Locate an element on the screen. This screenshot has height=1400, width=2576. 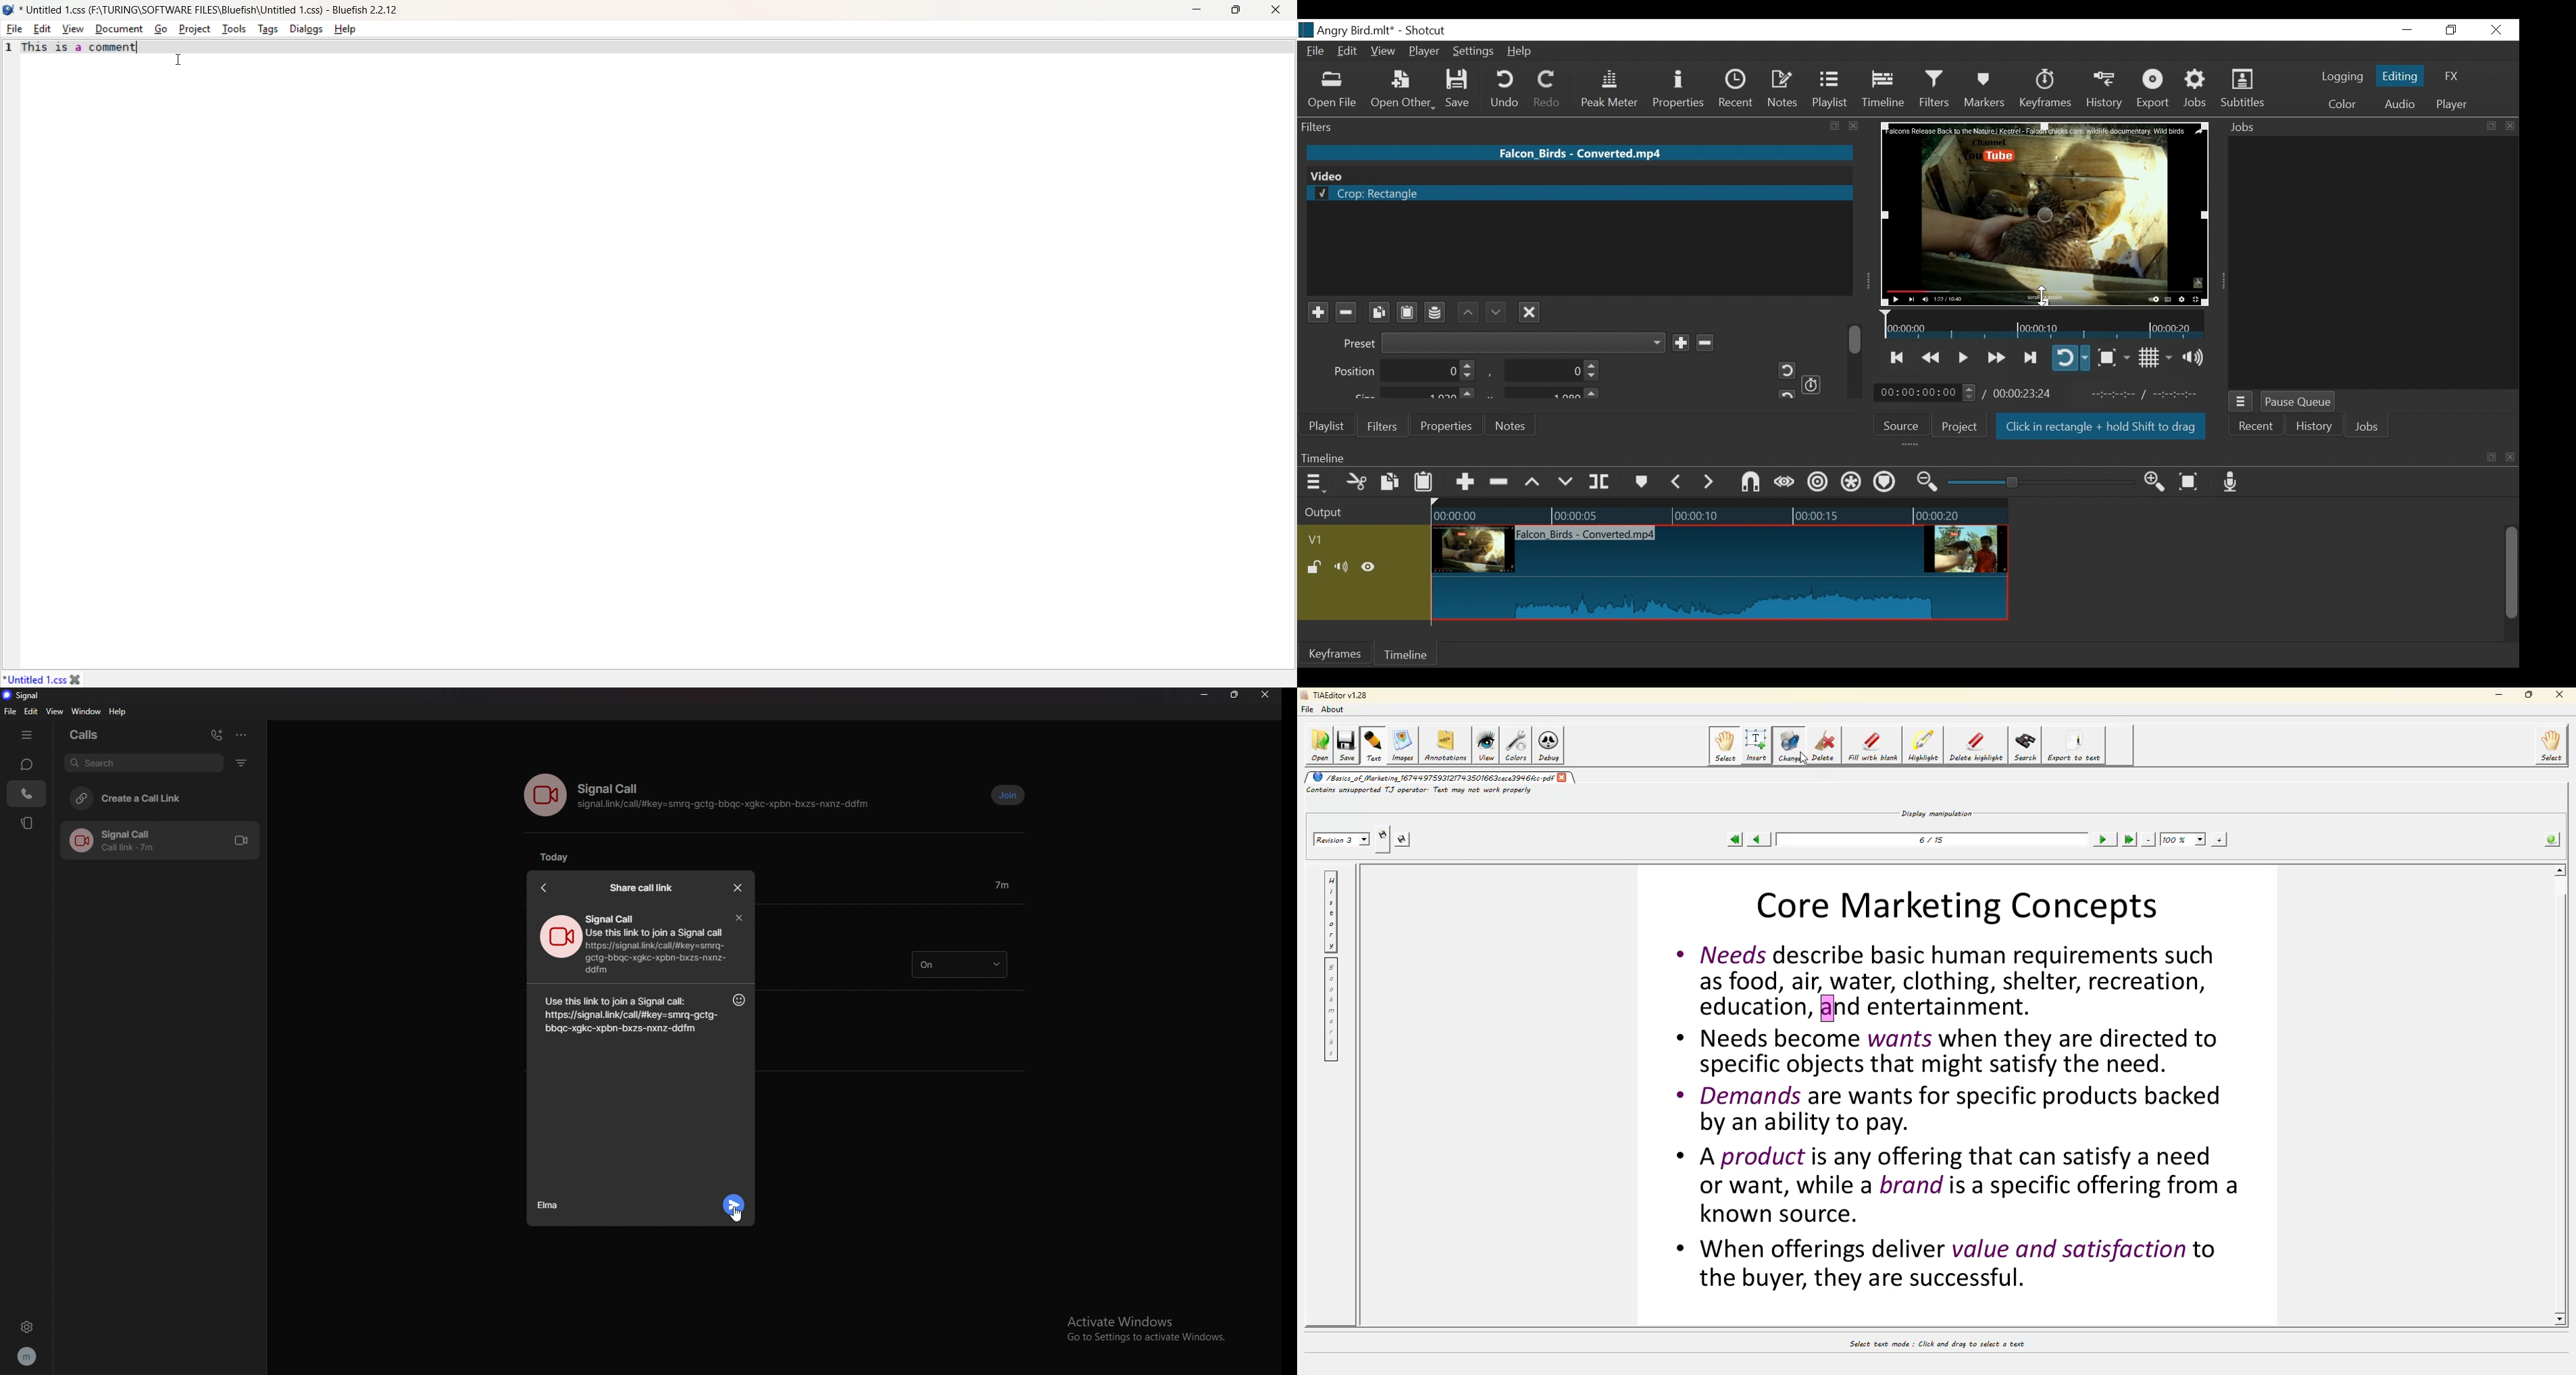
Ripple is located at coordinates (1820, 484).